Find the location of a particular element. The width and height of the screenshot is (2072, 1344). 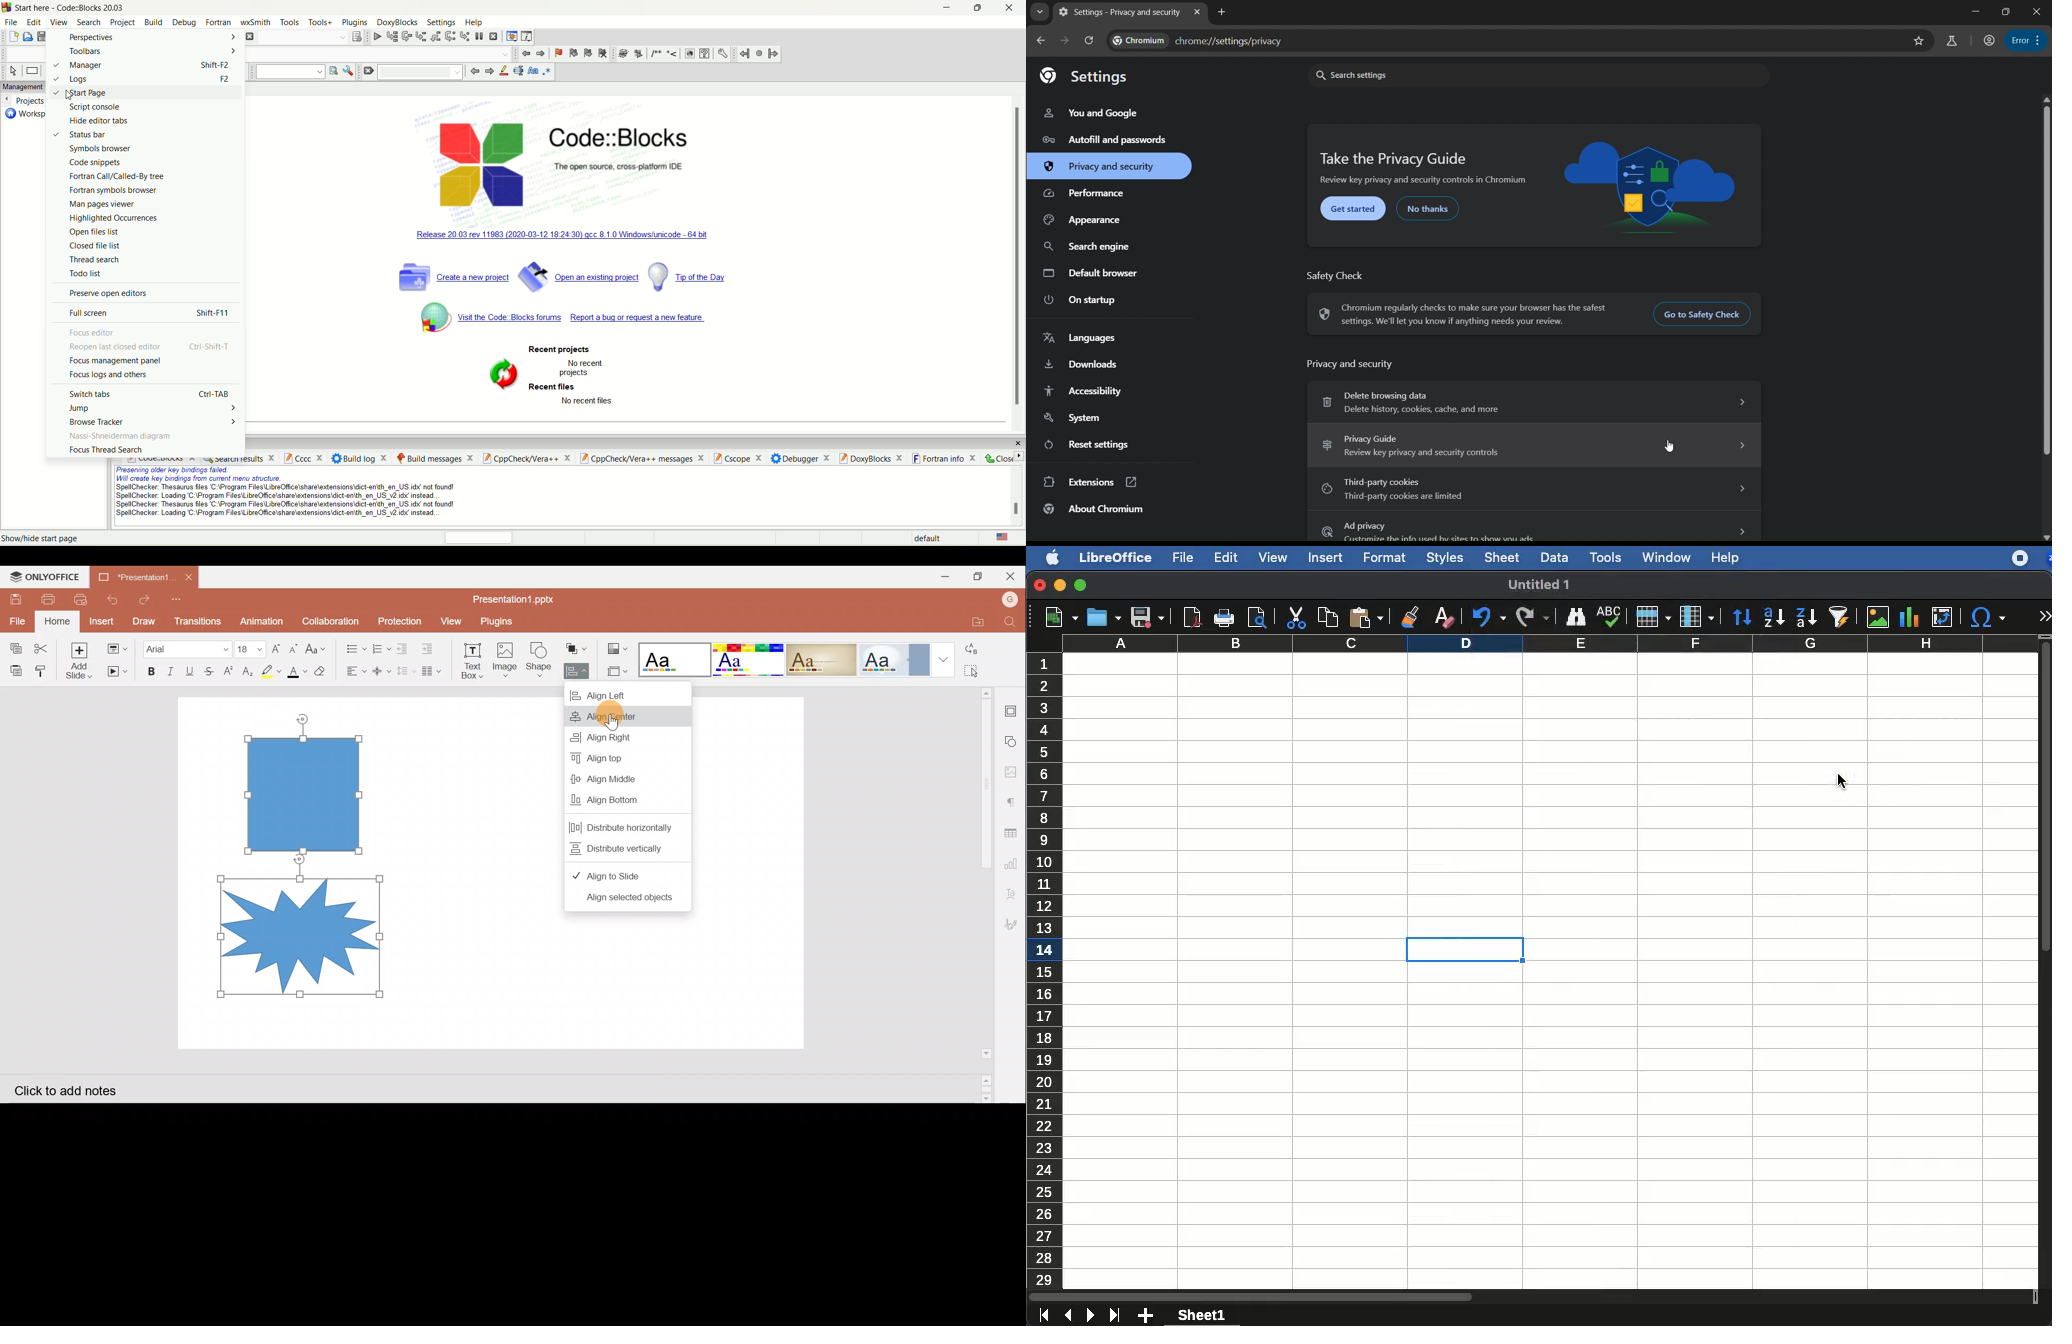

Align top is located at coordinates (616, 758).